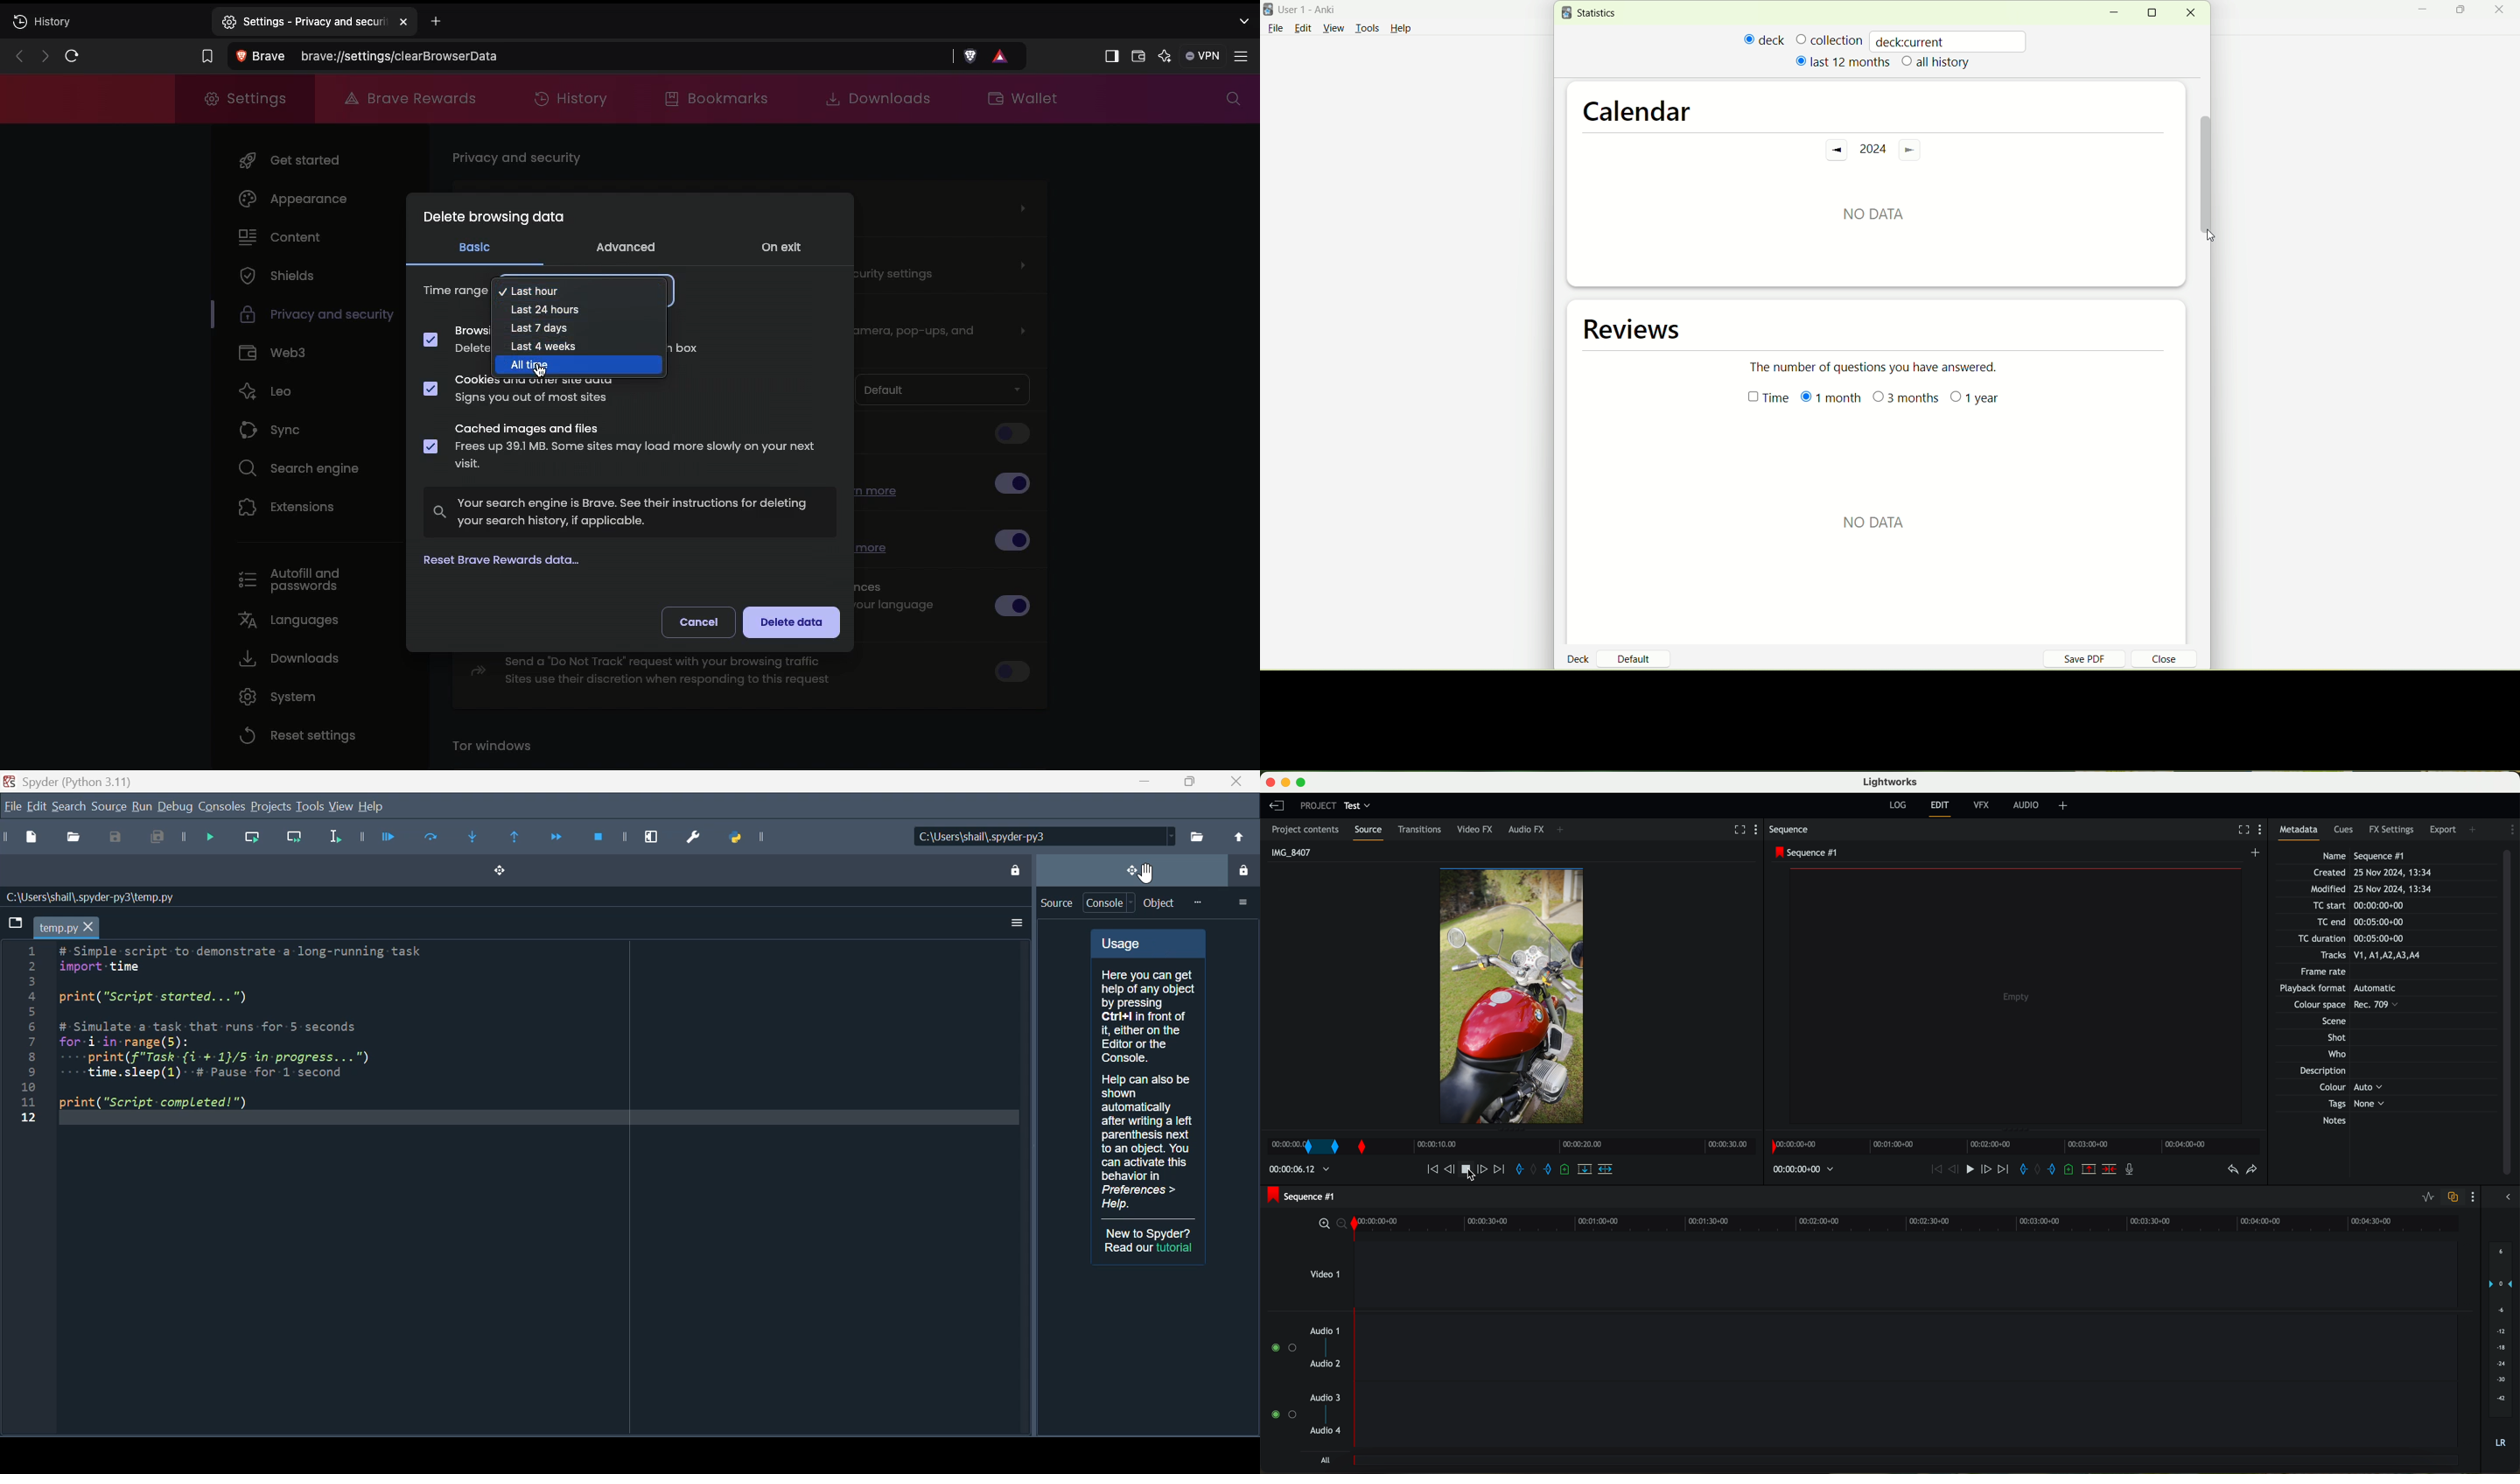 This screenshot has height=1484, width=2520. What do you see at coordinates (2349, 1088) in the screenshot?
I see `` at bounding box center [2349, 1088].